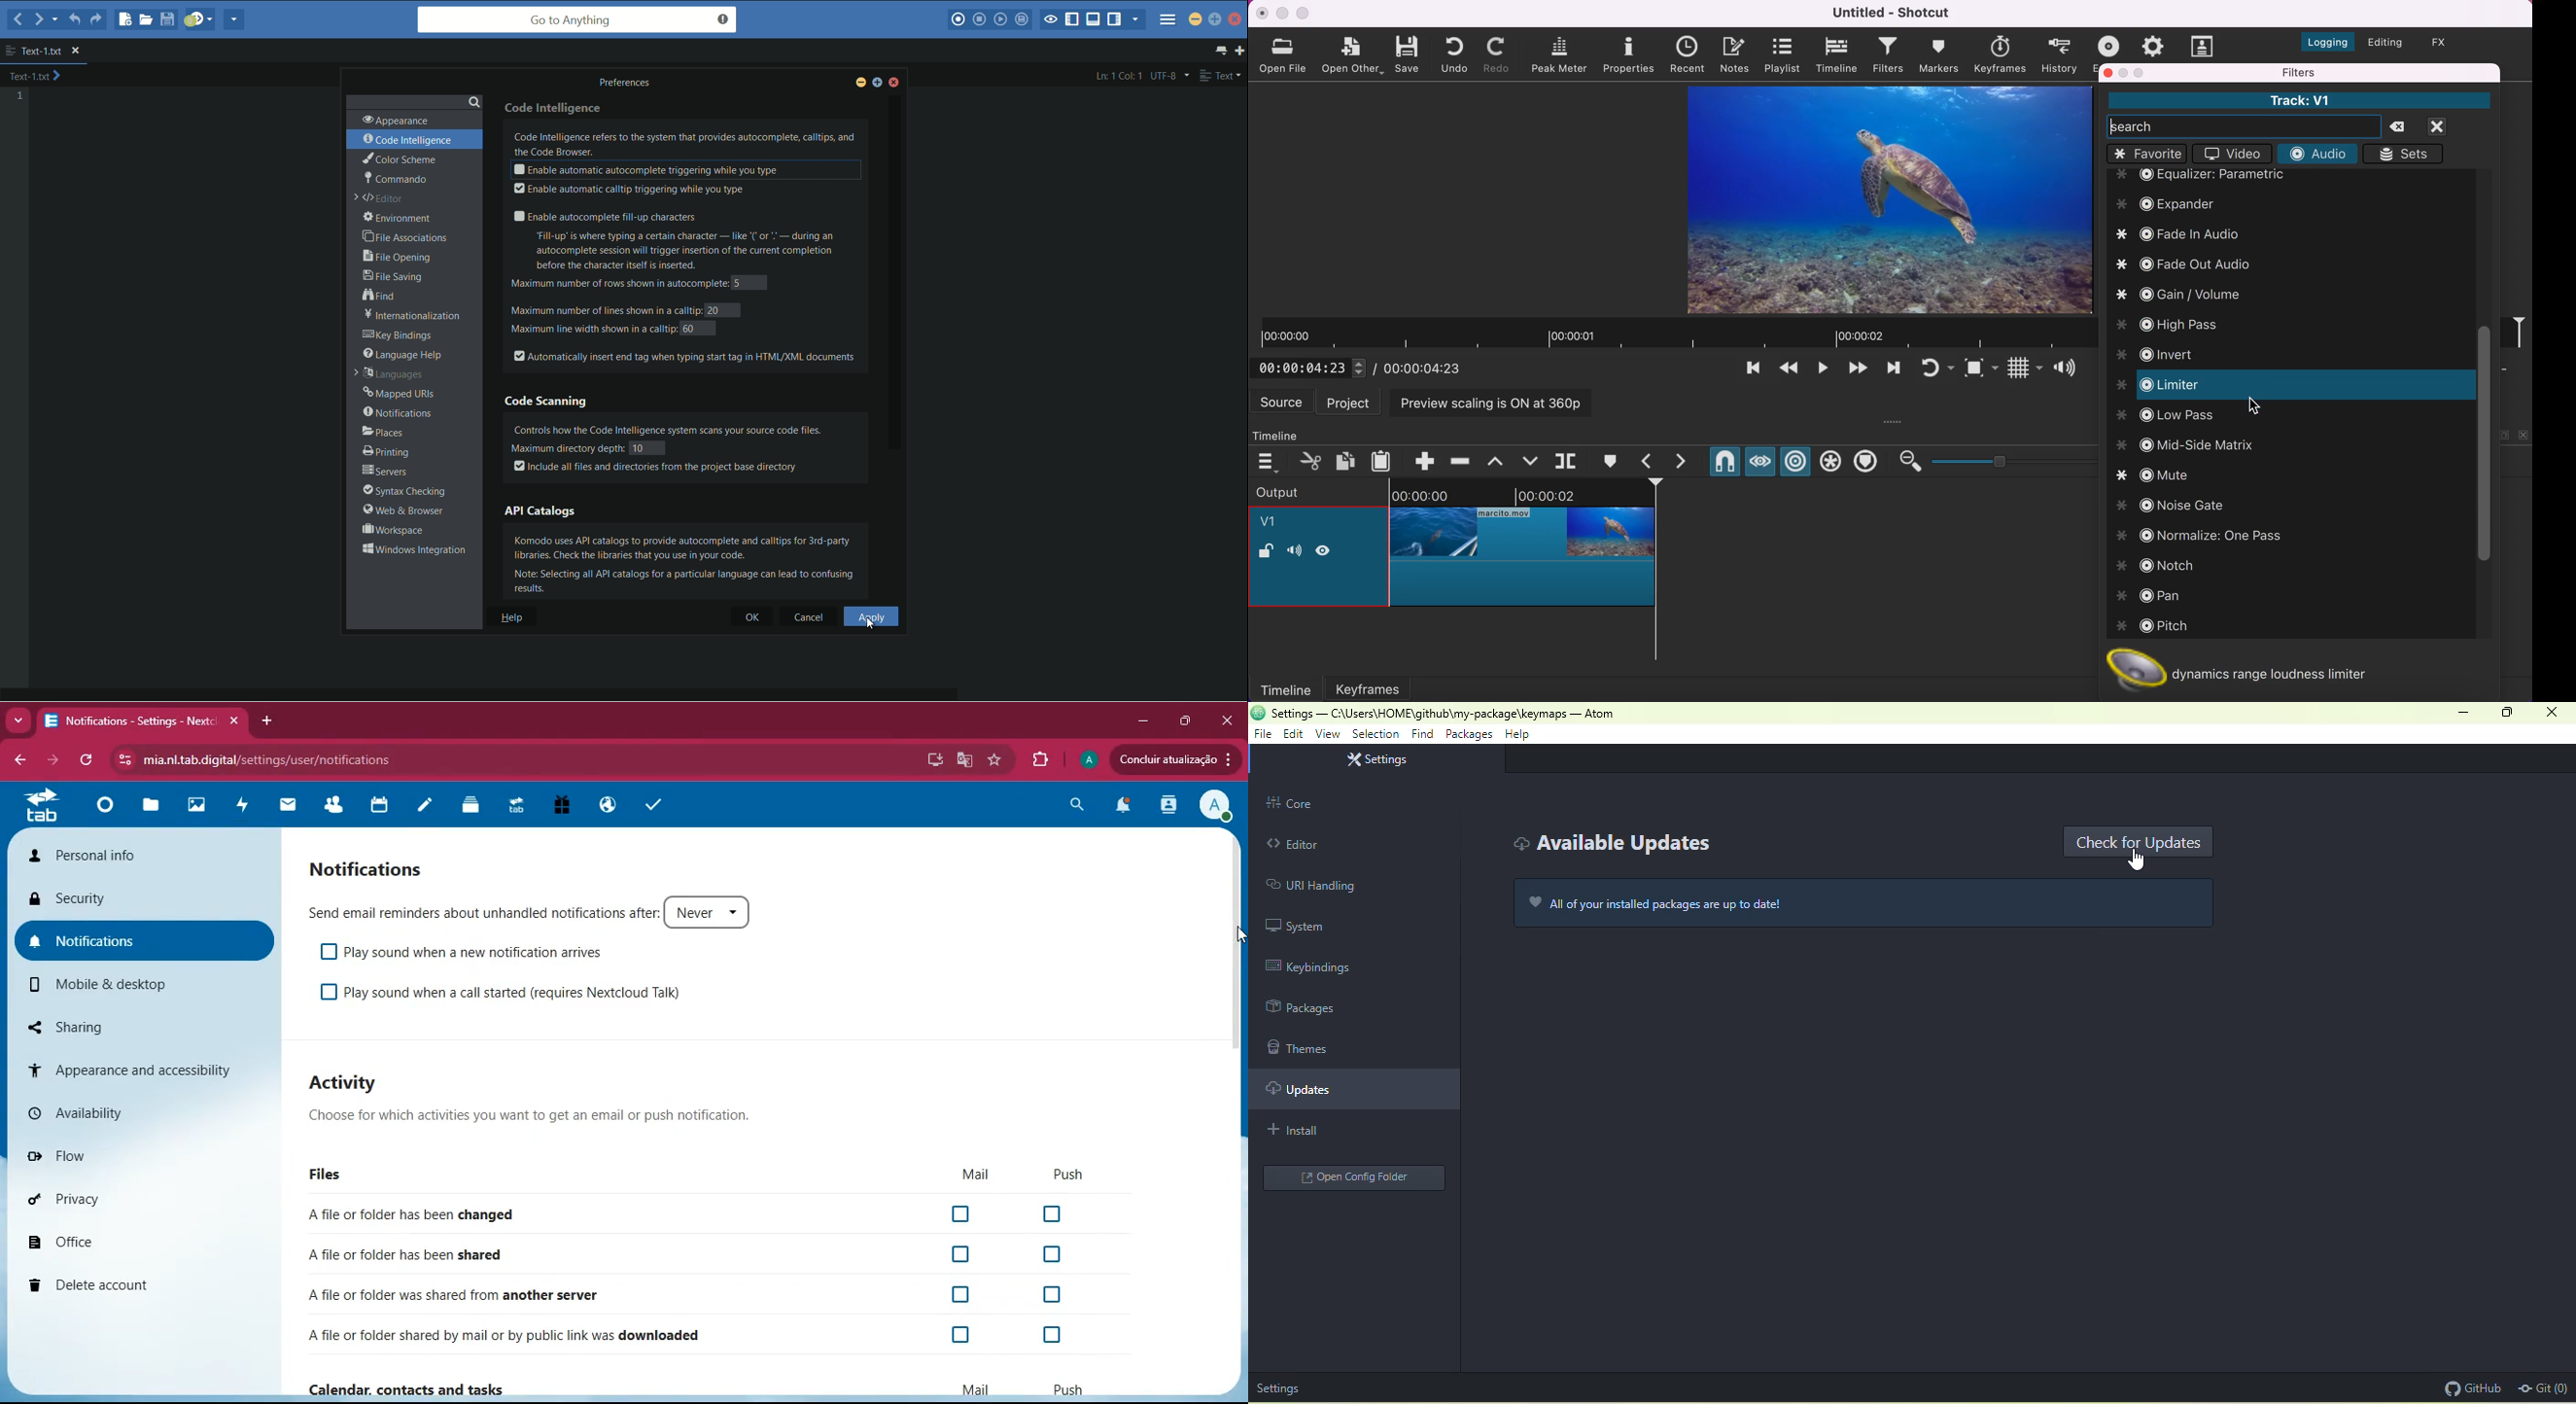 This screenshot has height=1428, width=2576. Describe the element at coordinates (1087, 760) in the screenshot. I see `profile` at that location.